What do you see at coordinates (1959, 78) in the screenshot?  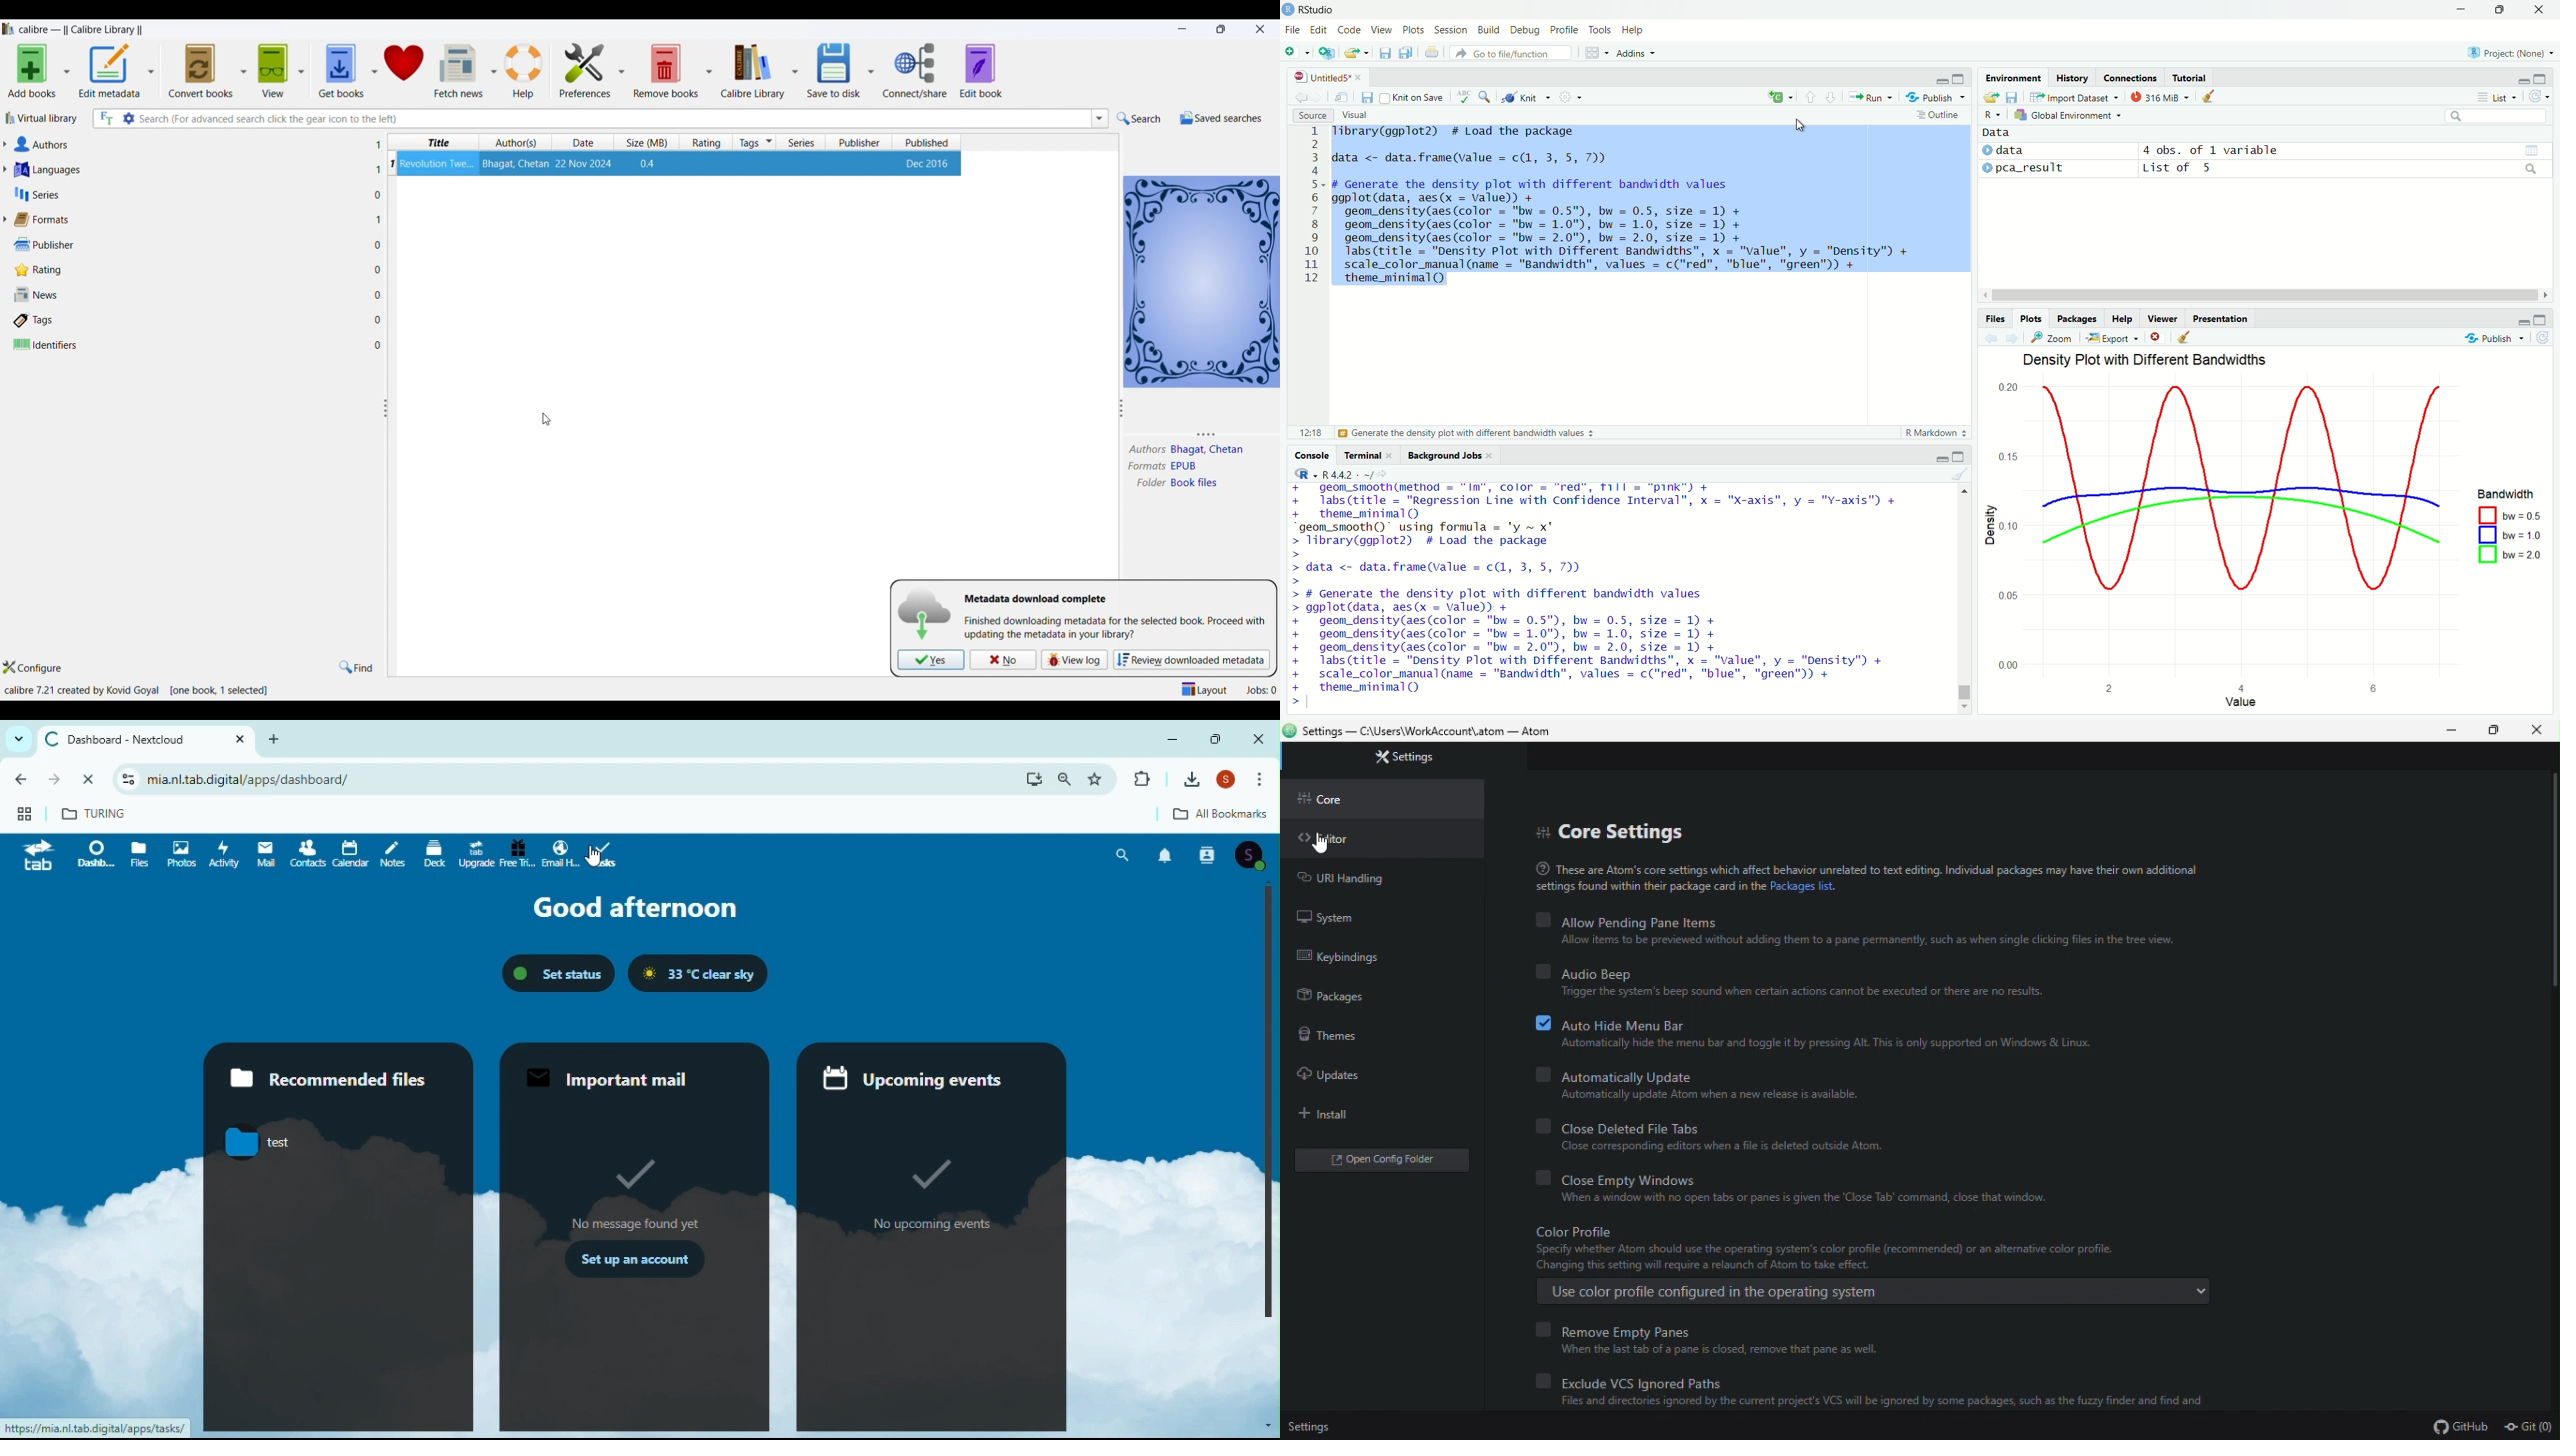 I see `maximize` at bounding box center [1959, 78].